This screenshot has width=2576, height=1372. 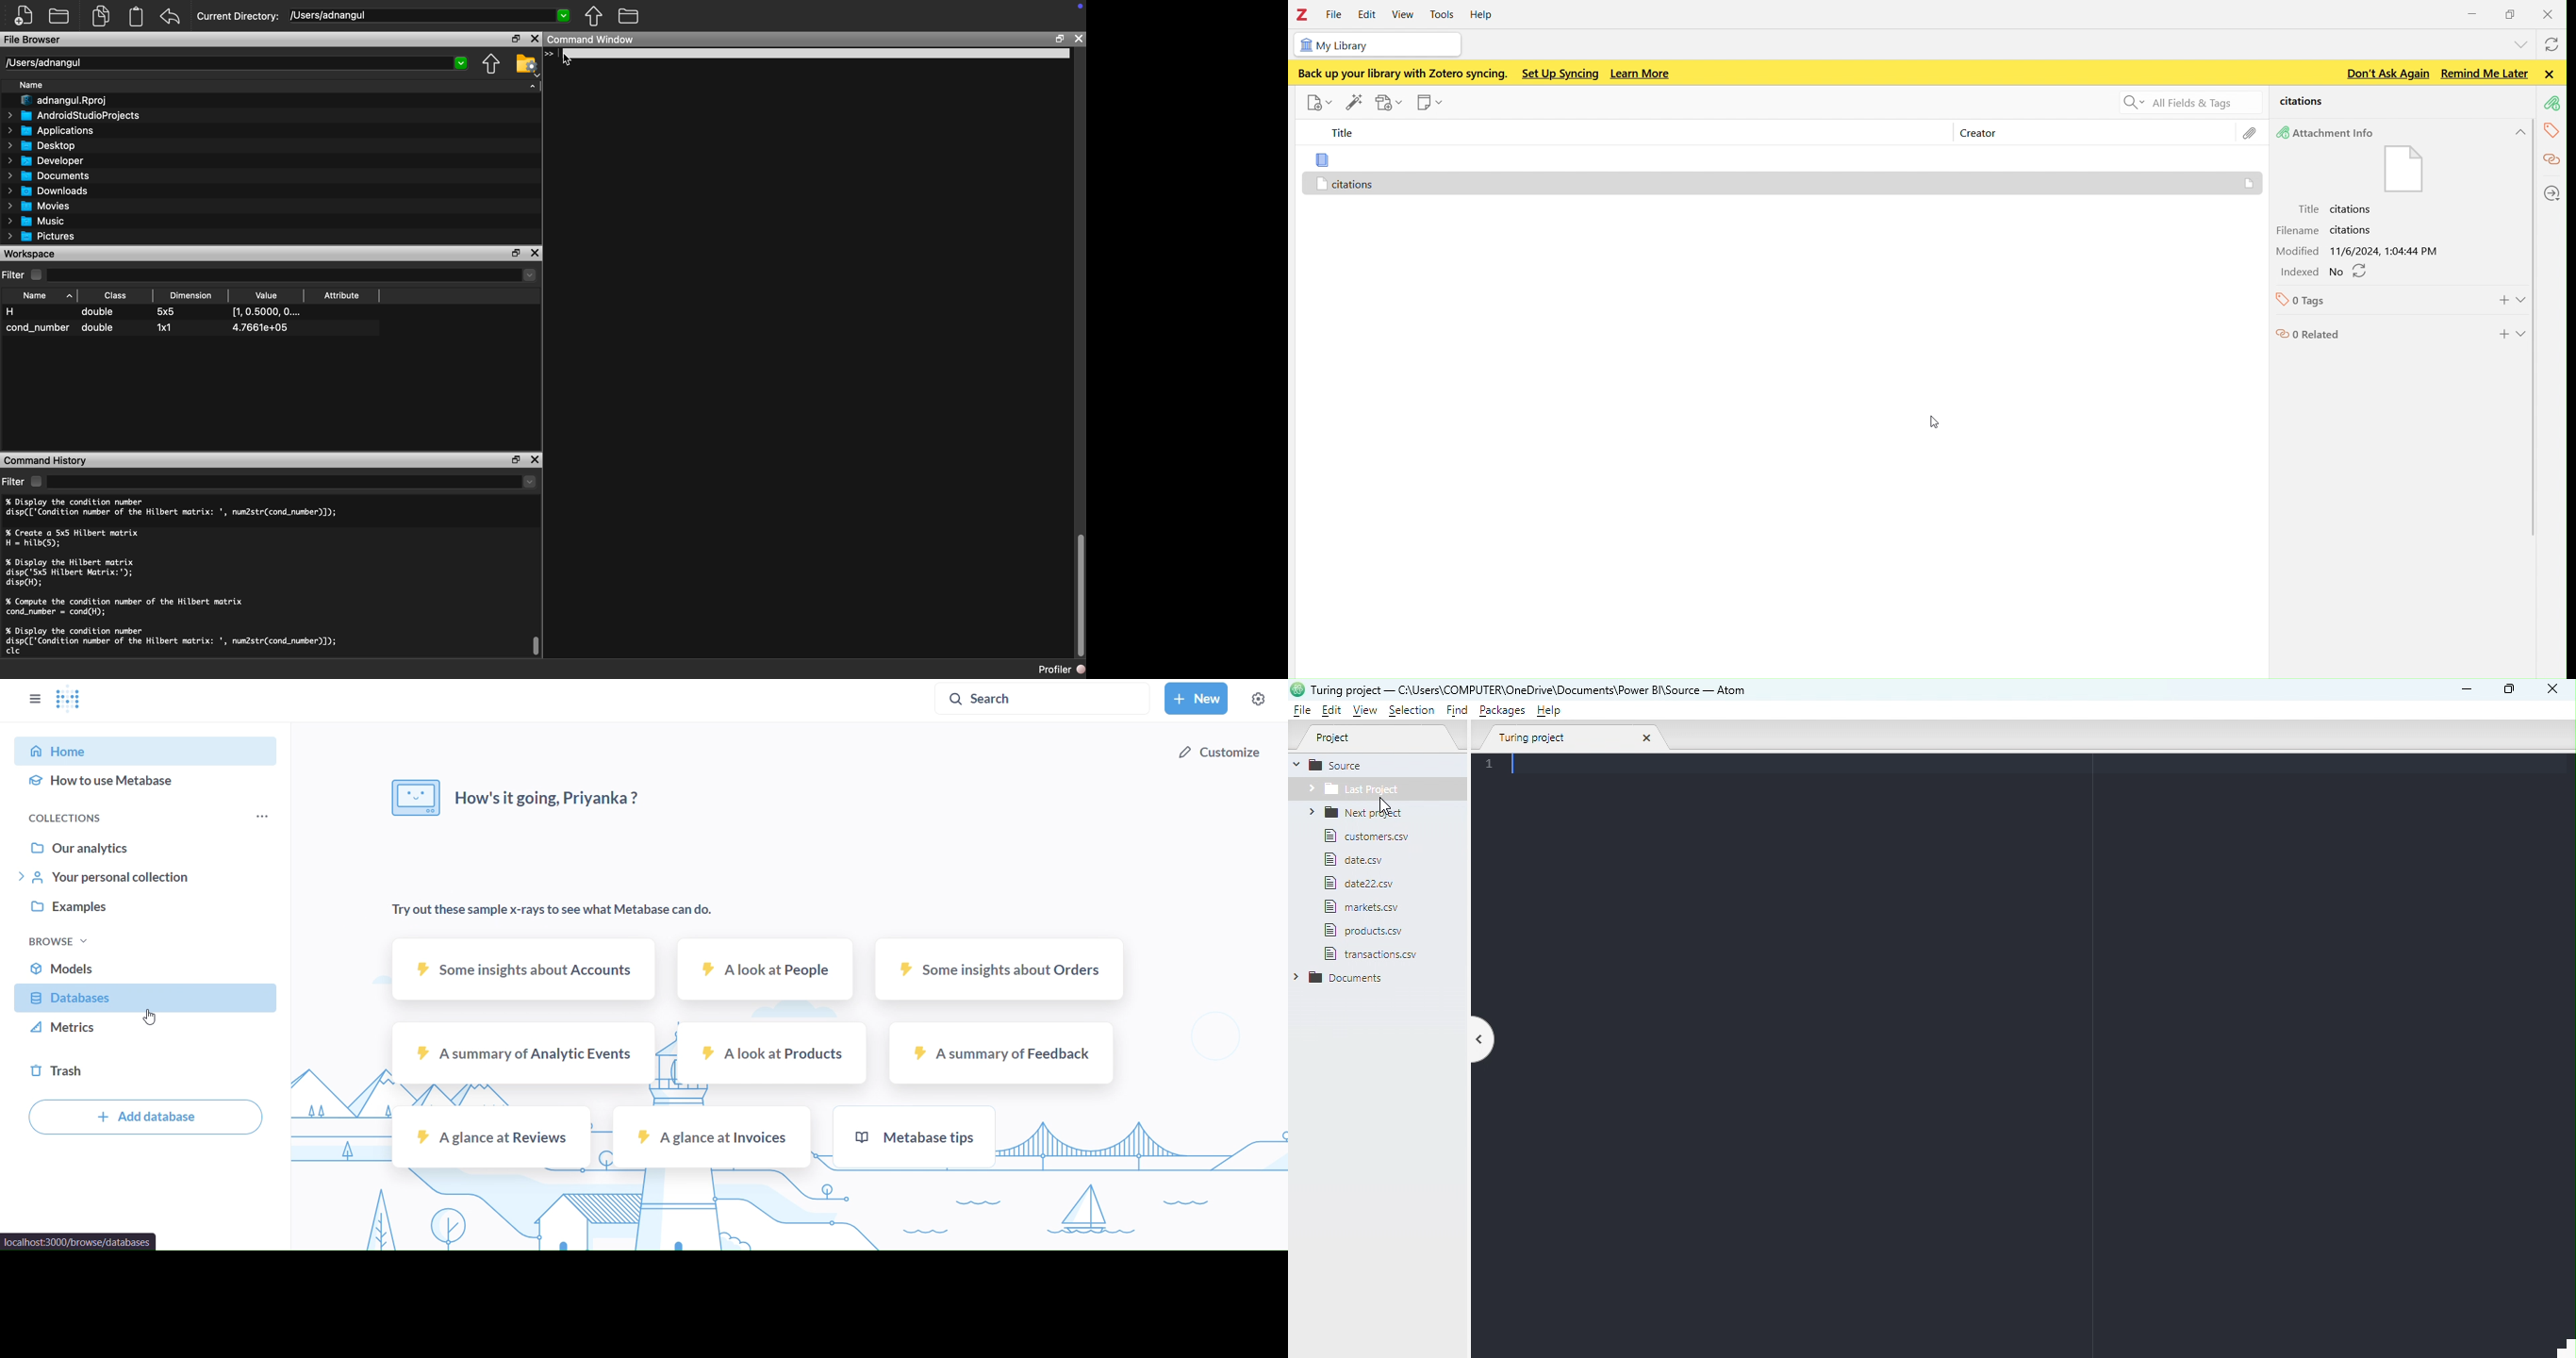 What do you see at coordinates (1641, 73) in the screenshot?
I see `Learn more` at bounding box center [1641, 73].